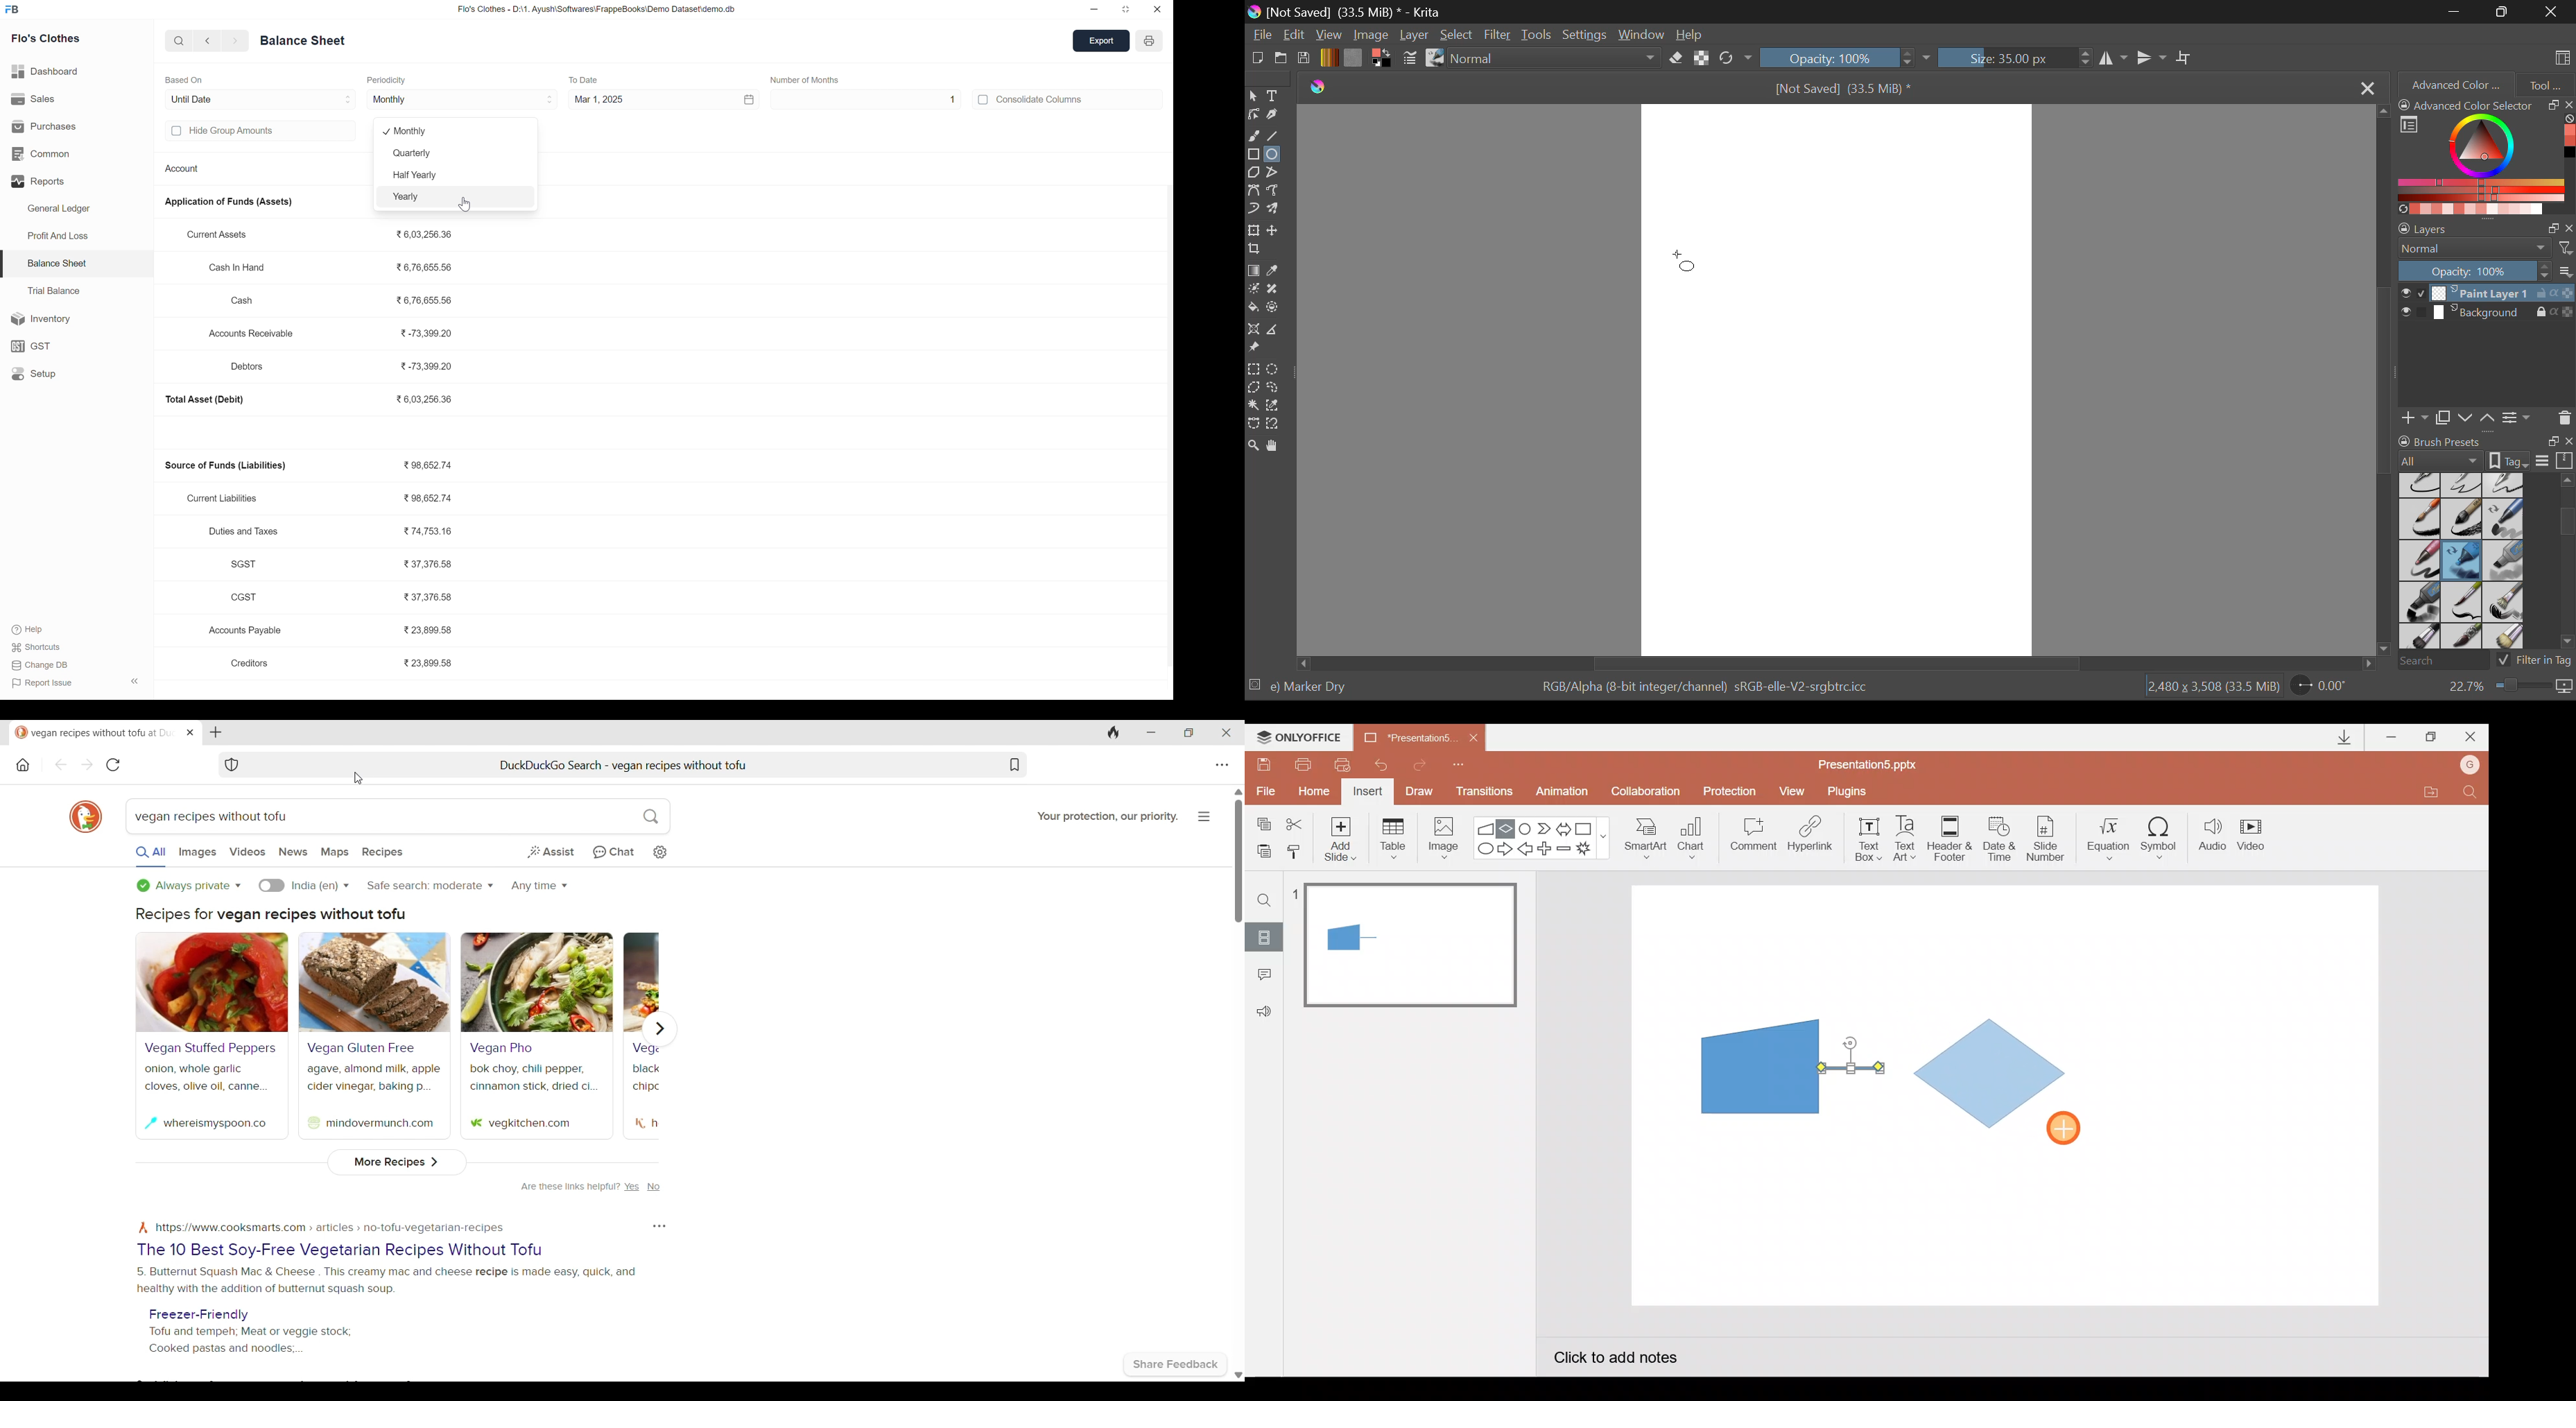 Image resolution: width=2576 pixels, height=1428 pixels. What do you see at coordinates (58, 292) in the screenshot?
I see `Trial Balance` at bounding box center [58, 292].